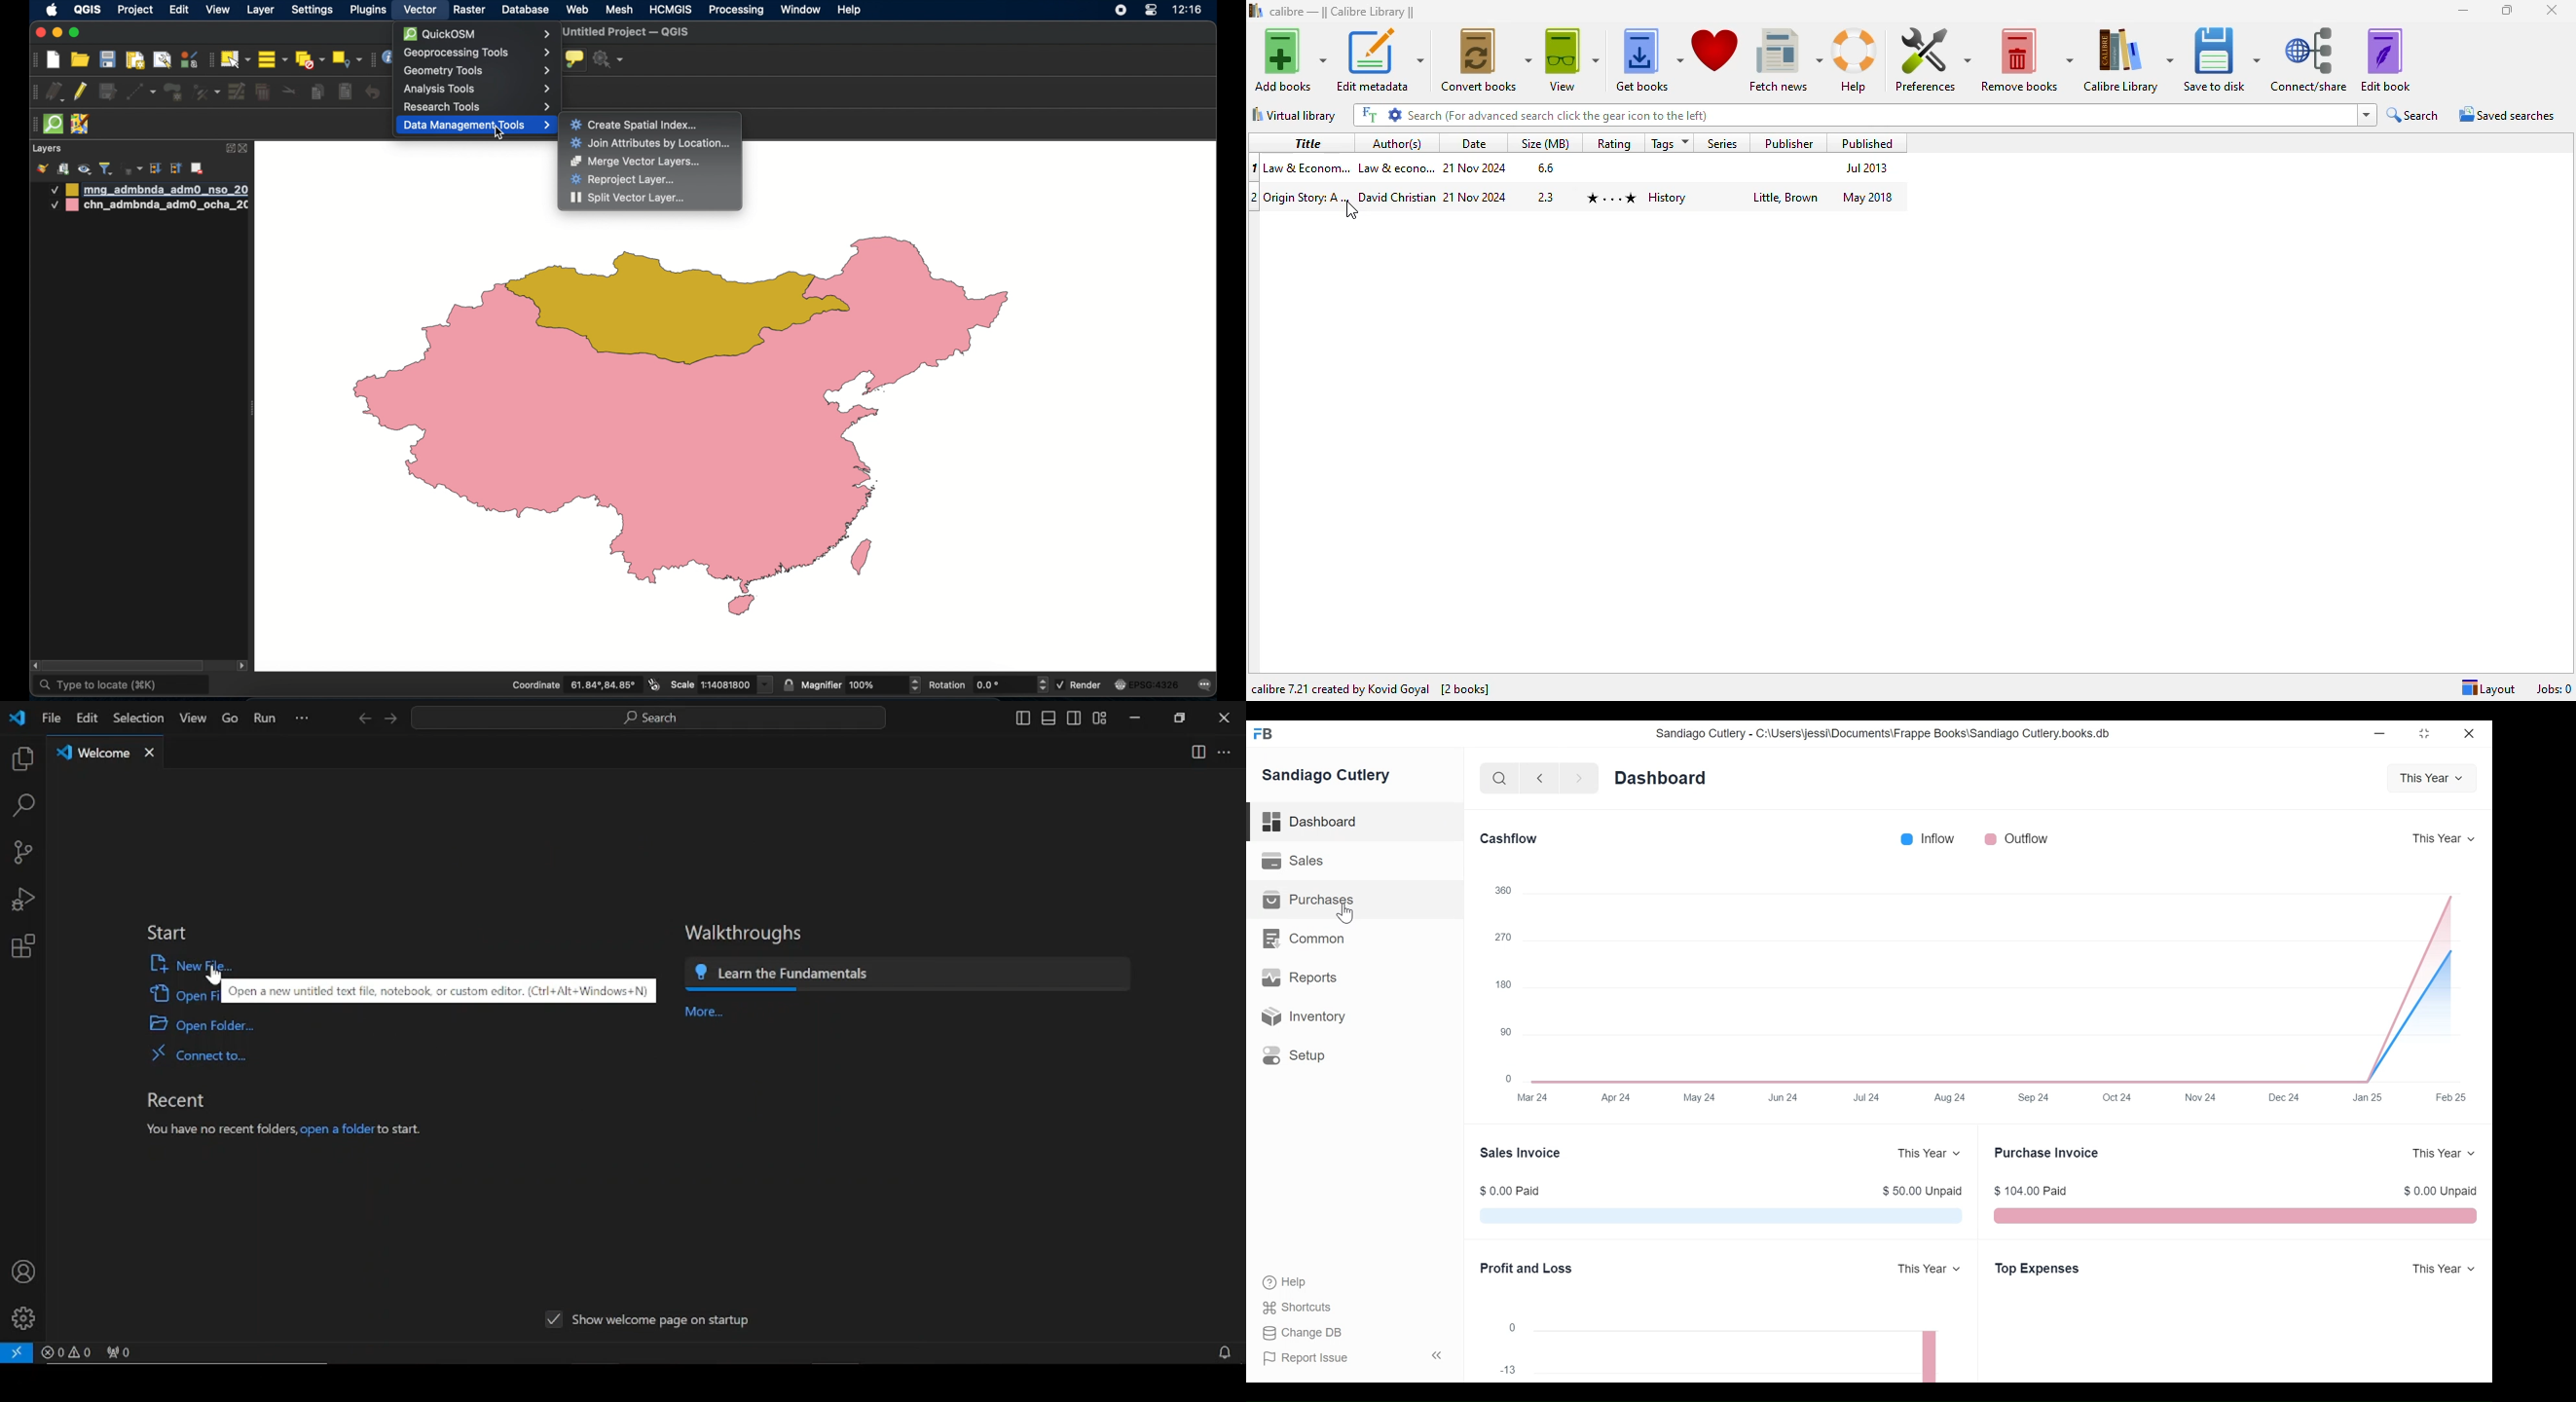 Image resolution: width=2576 pixels, height=1428 pixels. I want to click on customize layout, so click(1100, 719).